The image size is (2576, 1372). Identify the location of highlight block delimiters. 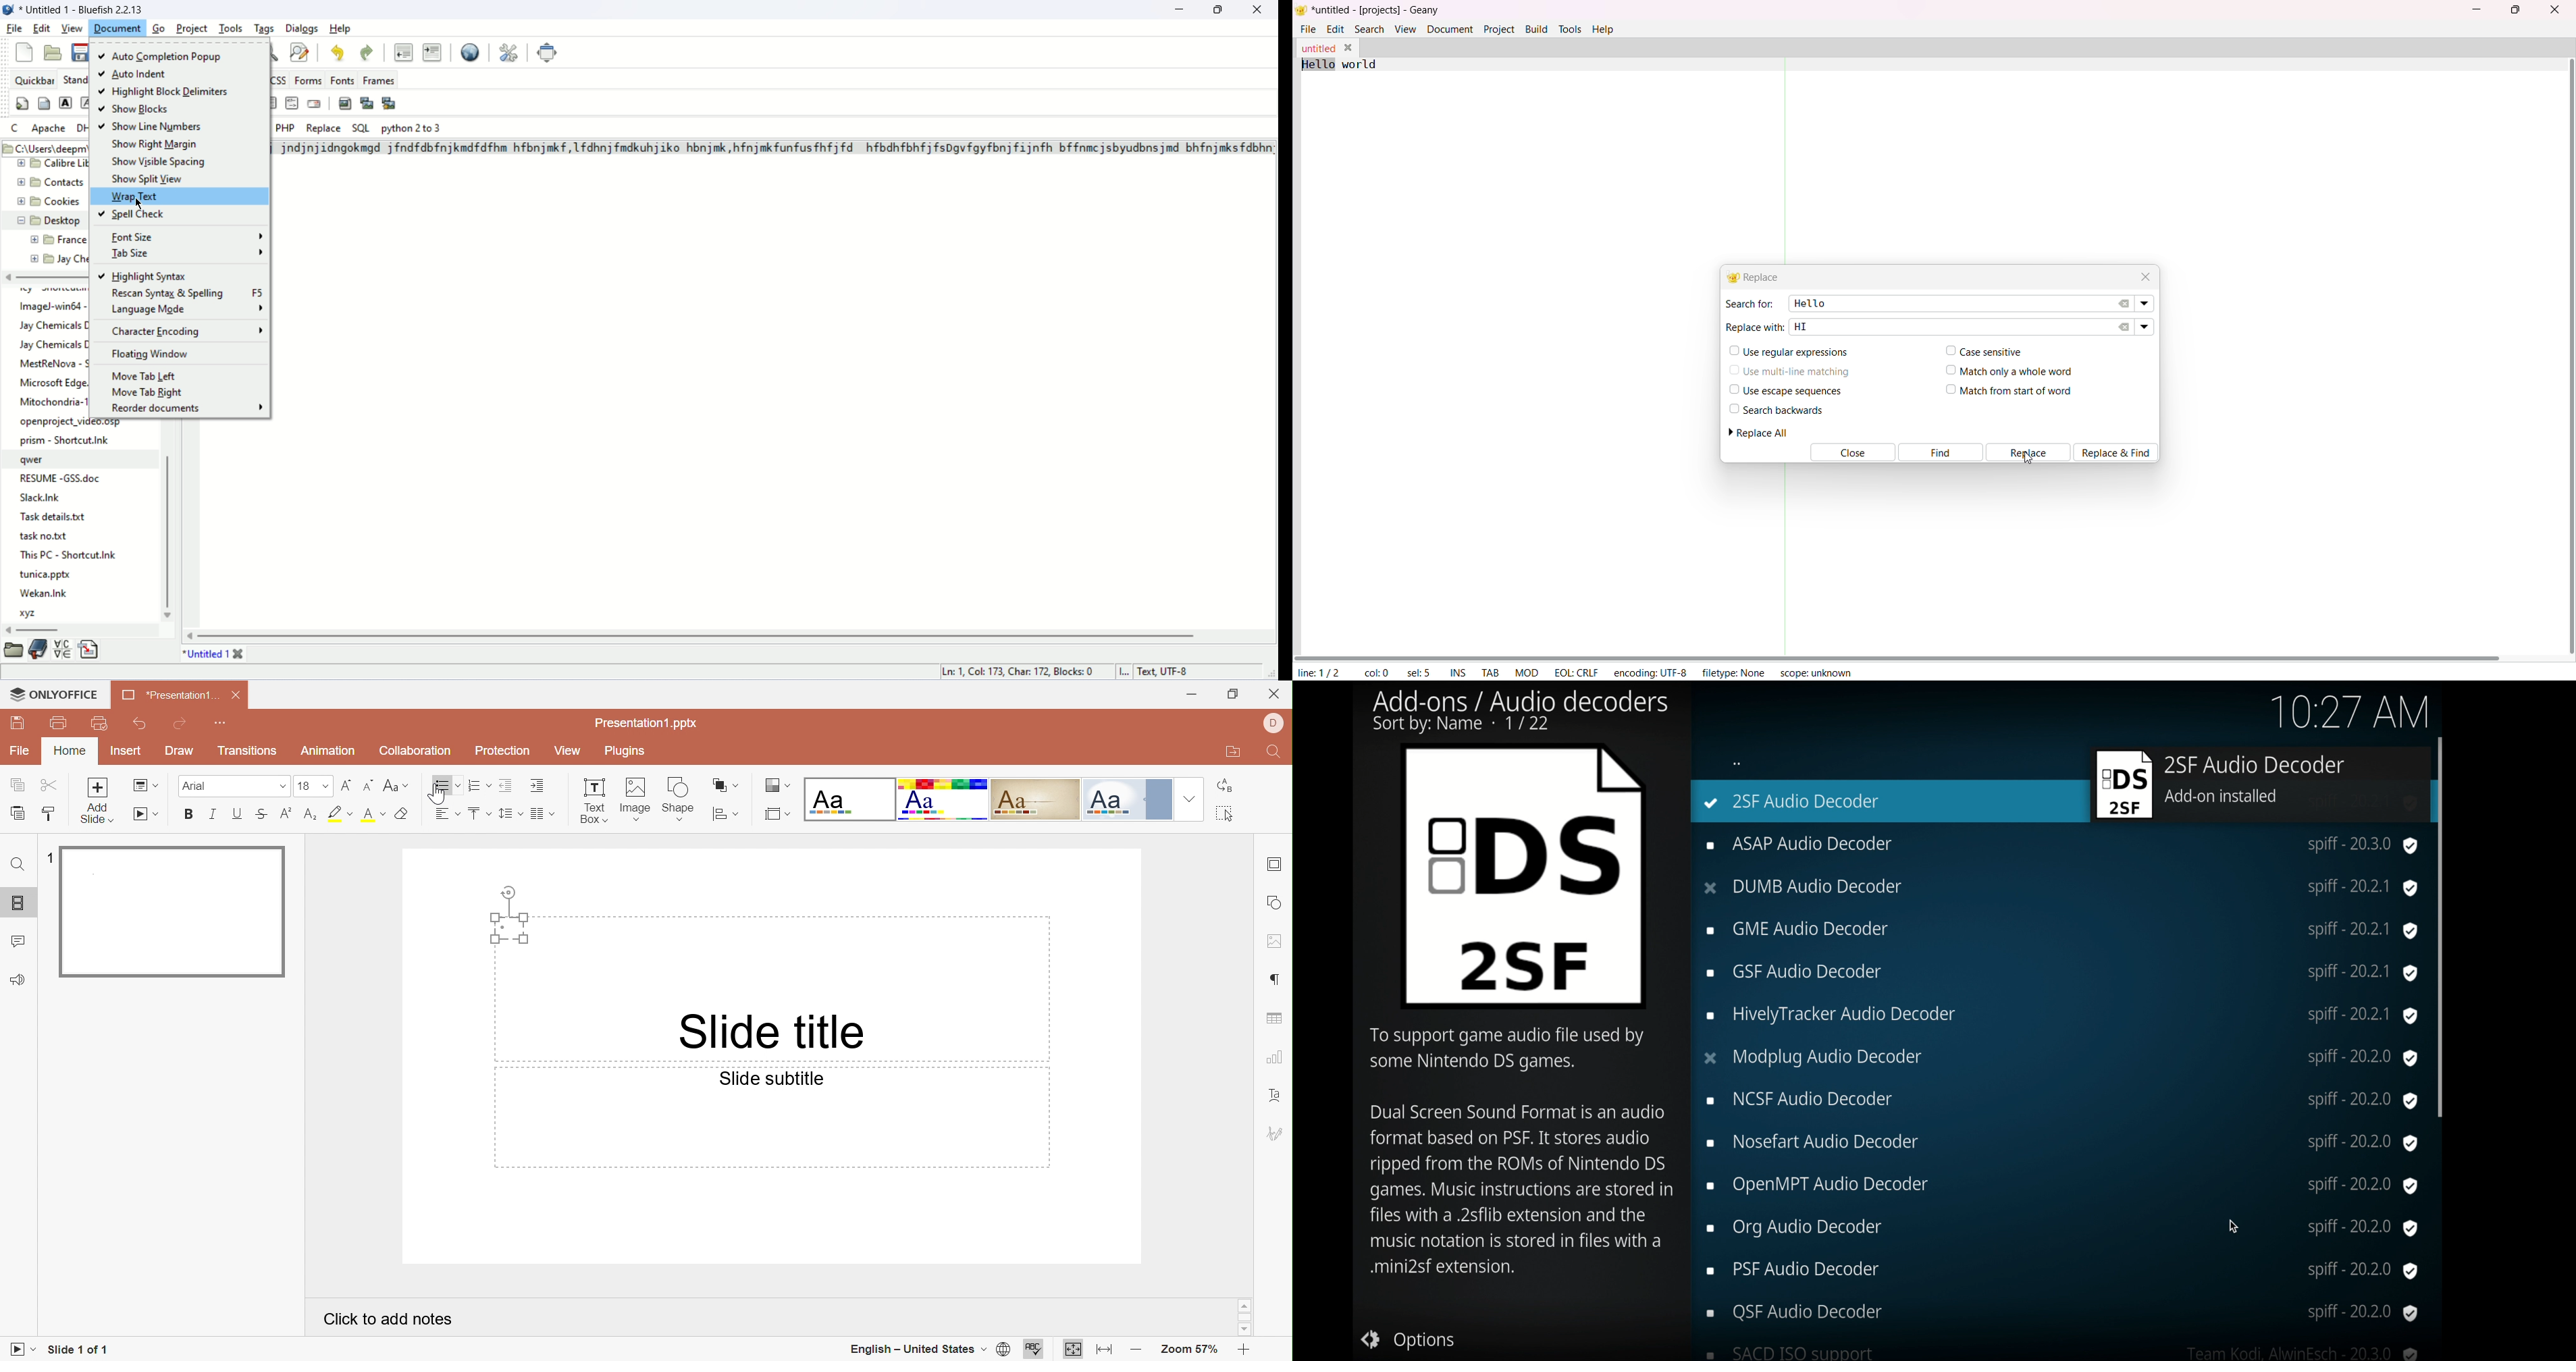
(163, 93).